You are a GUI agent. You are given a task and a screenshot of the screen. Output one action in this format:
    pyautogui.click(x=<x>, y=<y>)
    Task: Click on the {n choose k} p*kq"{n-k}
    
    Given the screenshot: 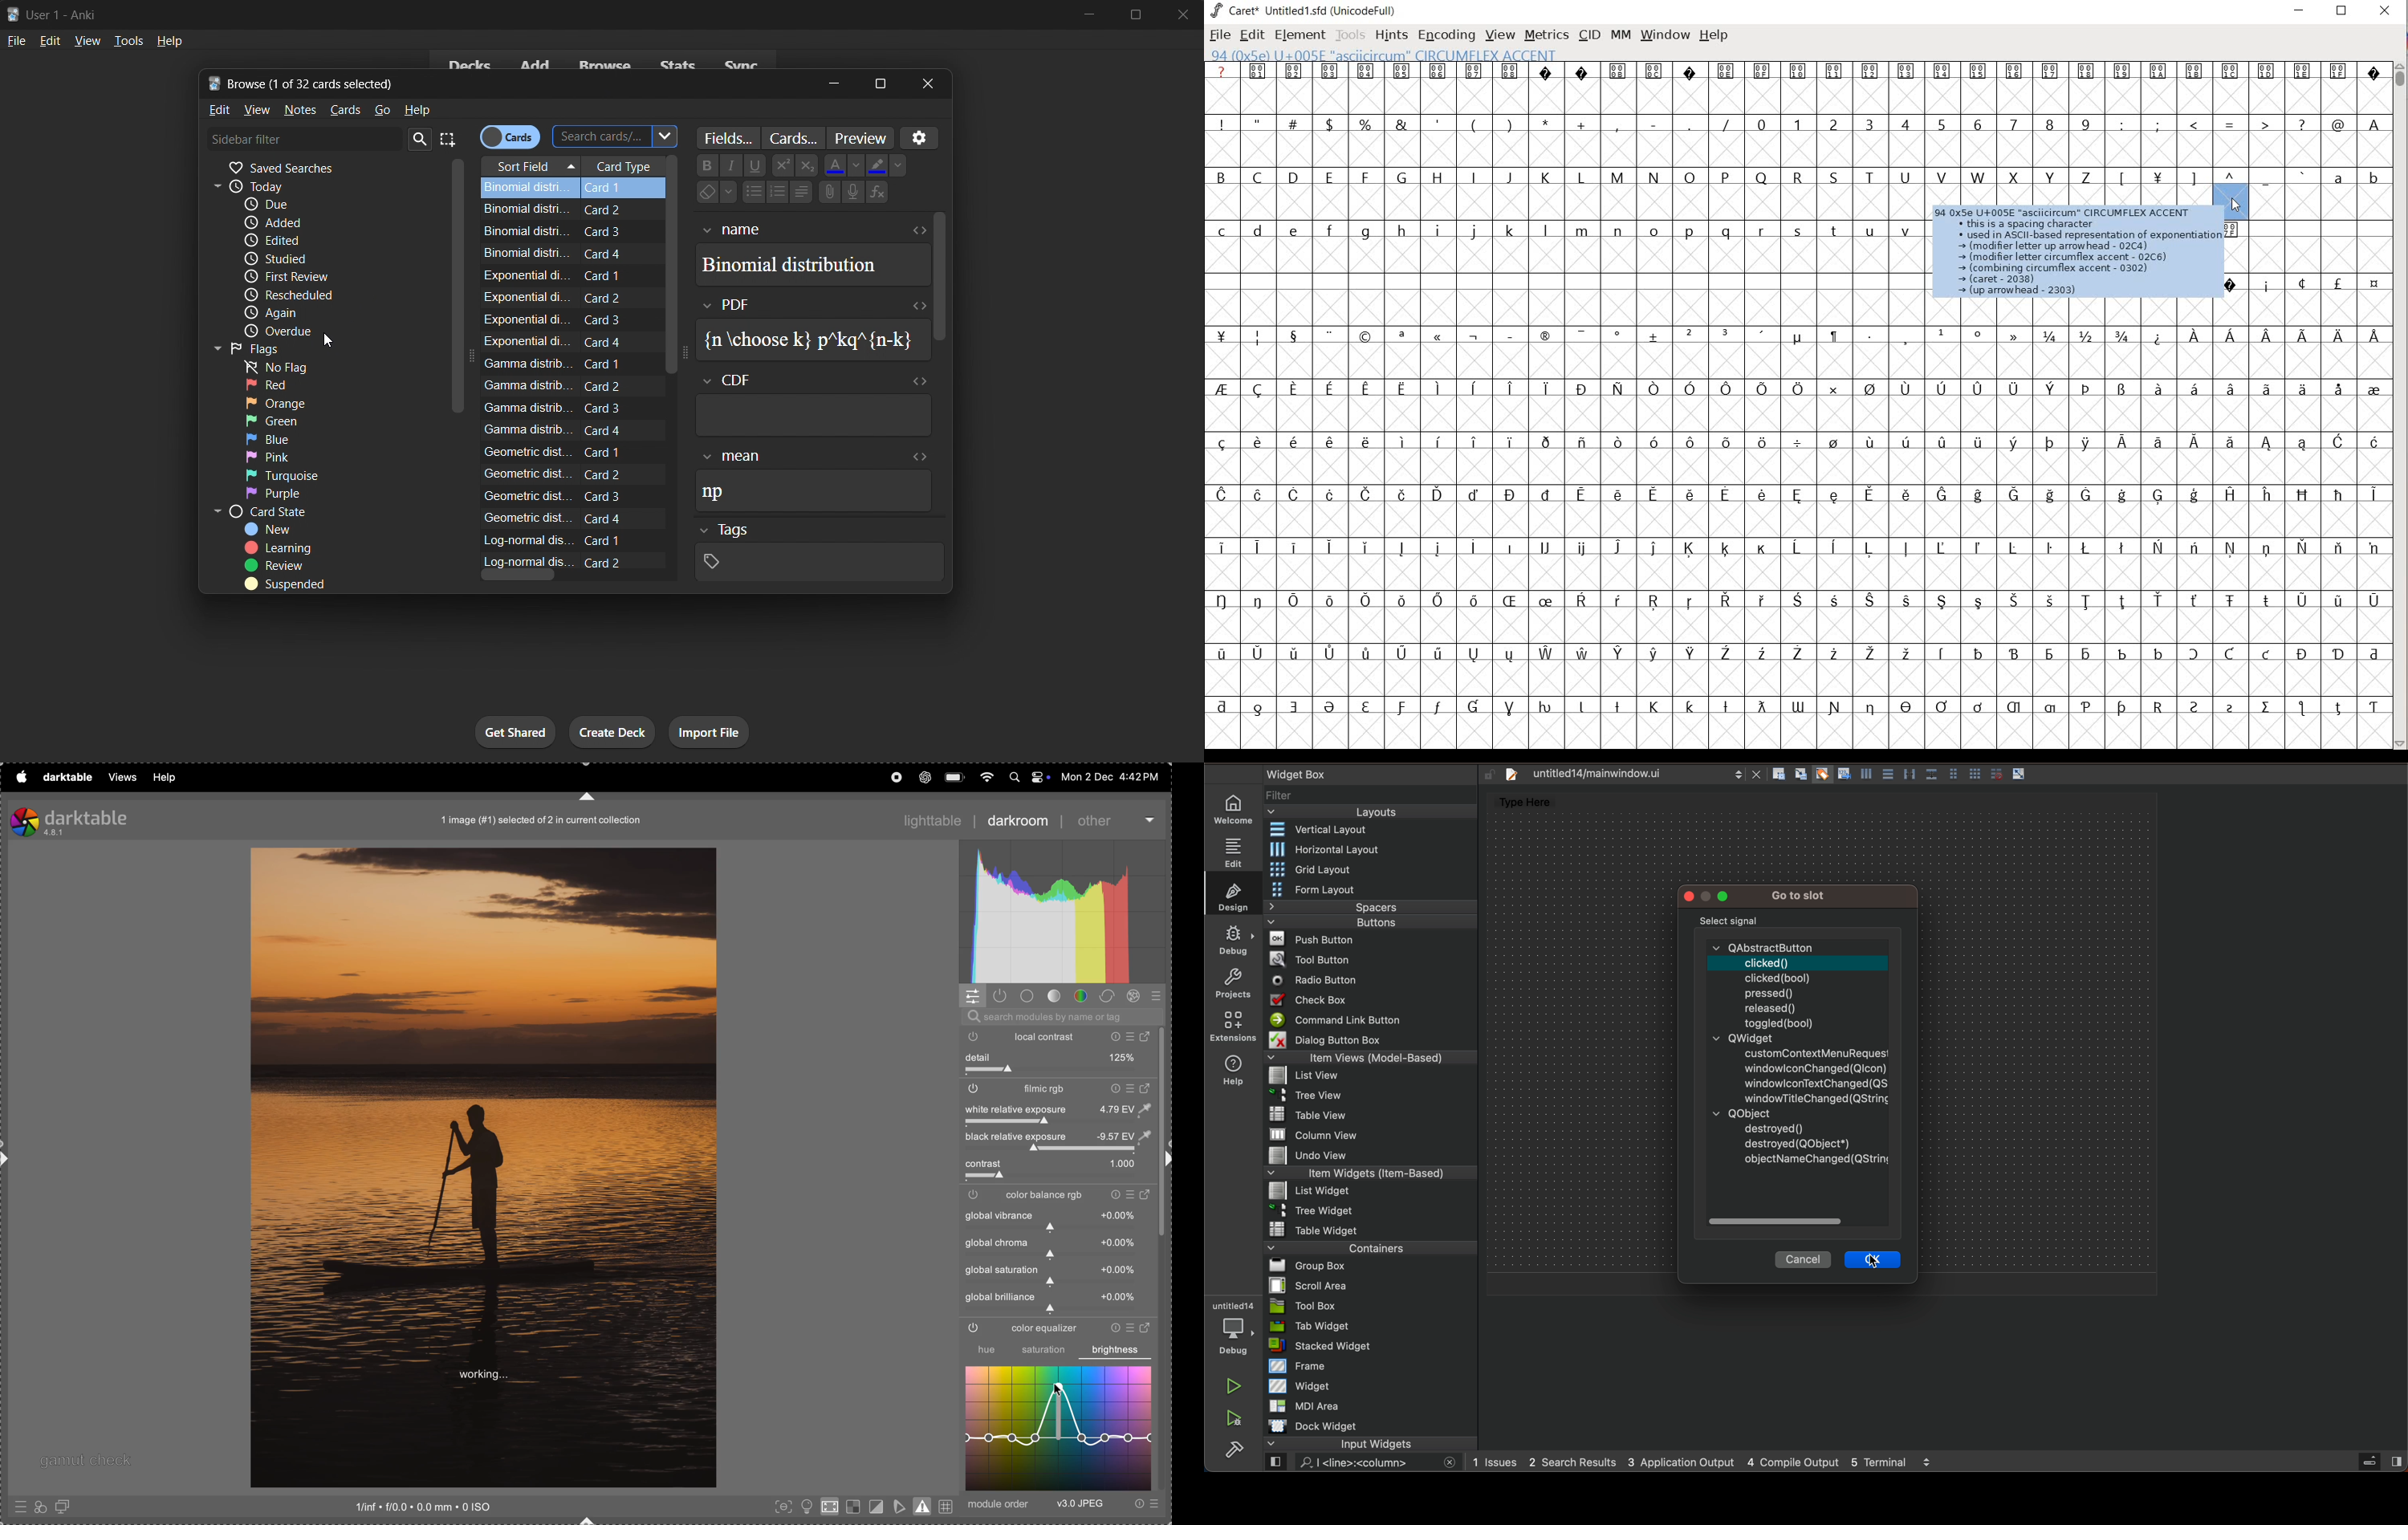 What is the action you would take?
    pyautogui.click(x=809, y=342)
    